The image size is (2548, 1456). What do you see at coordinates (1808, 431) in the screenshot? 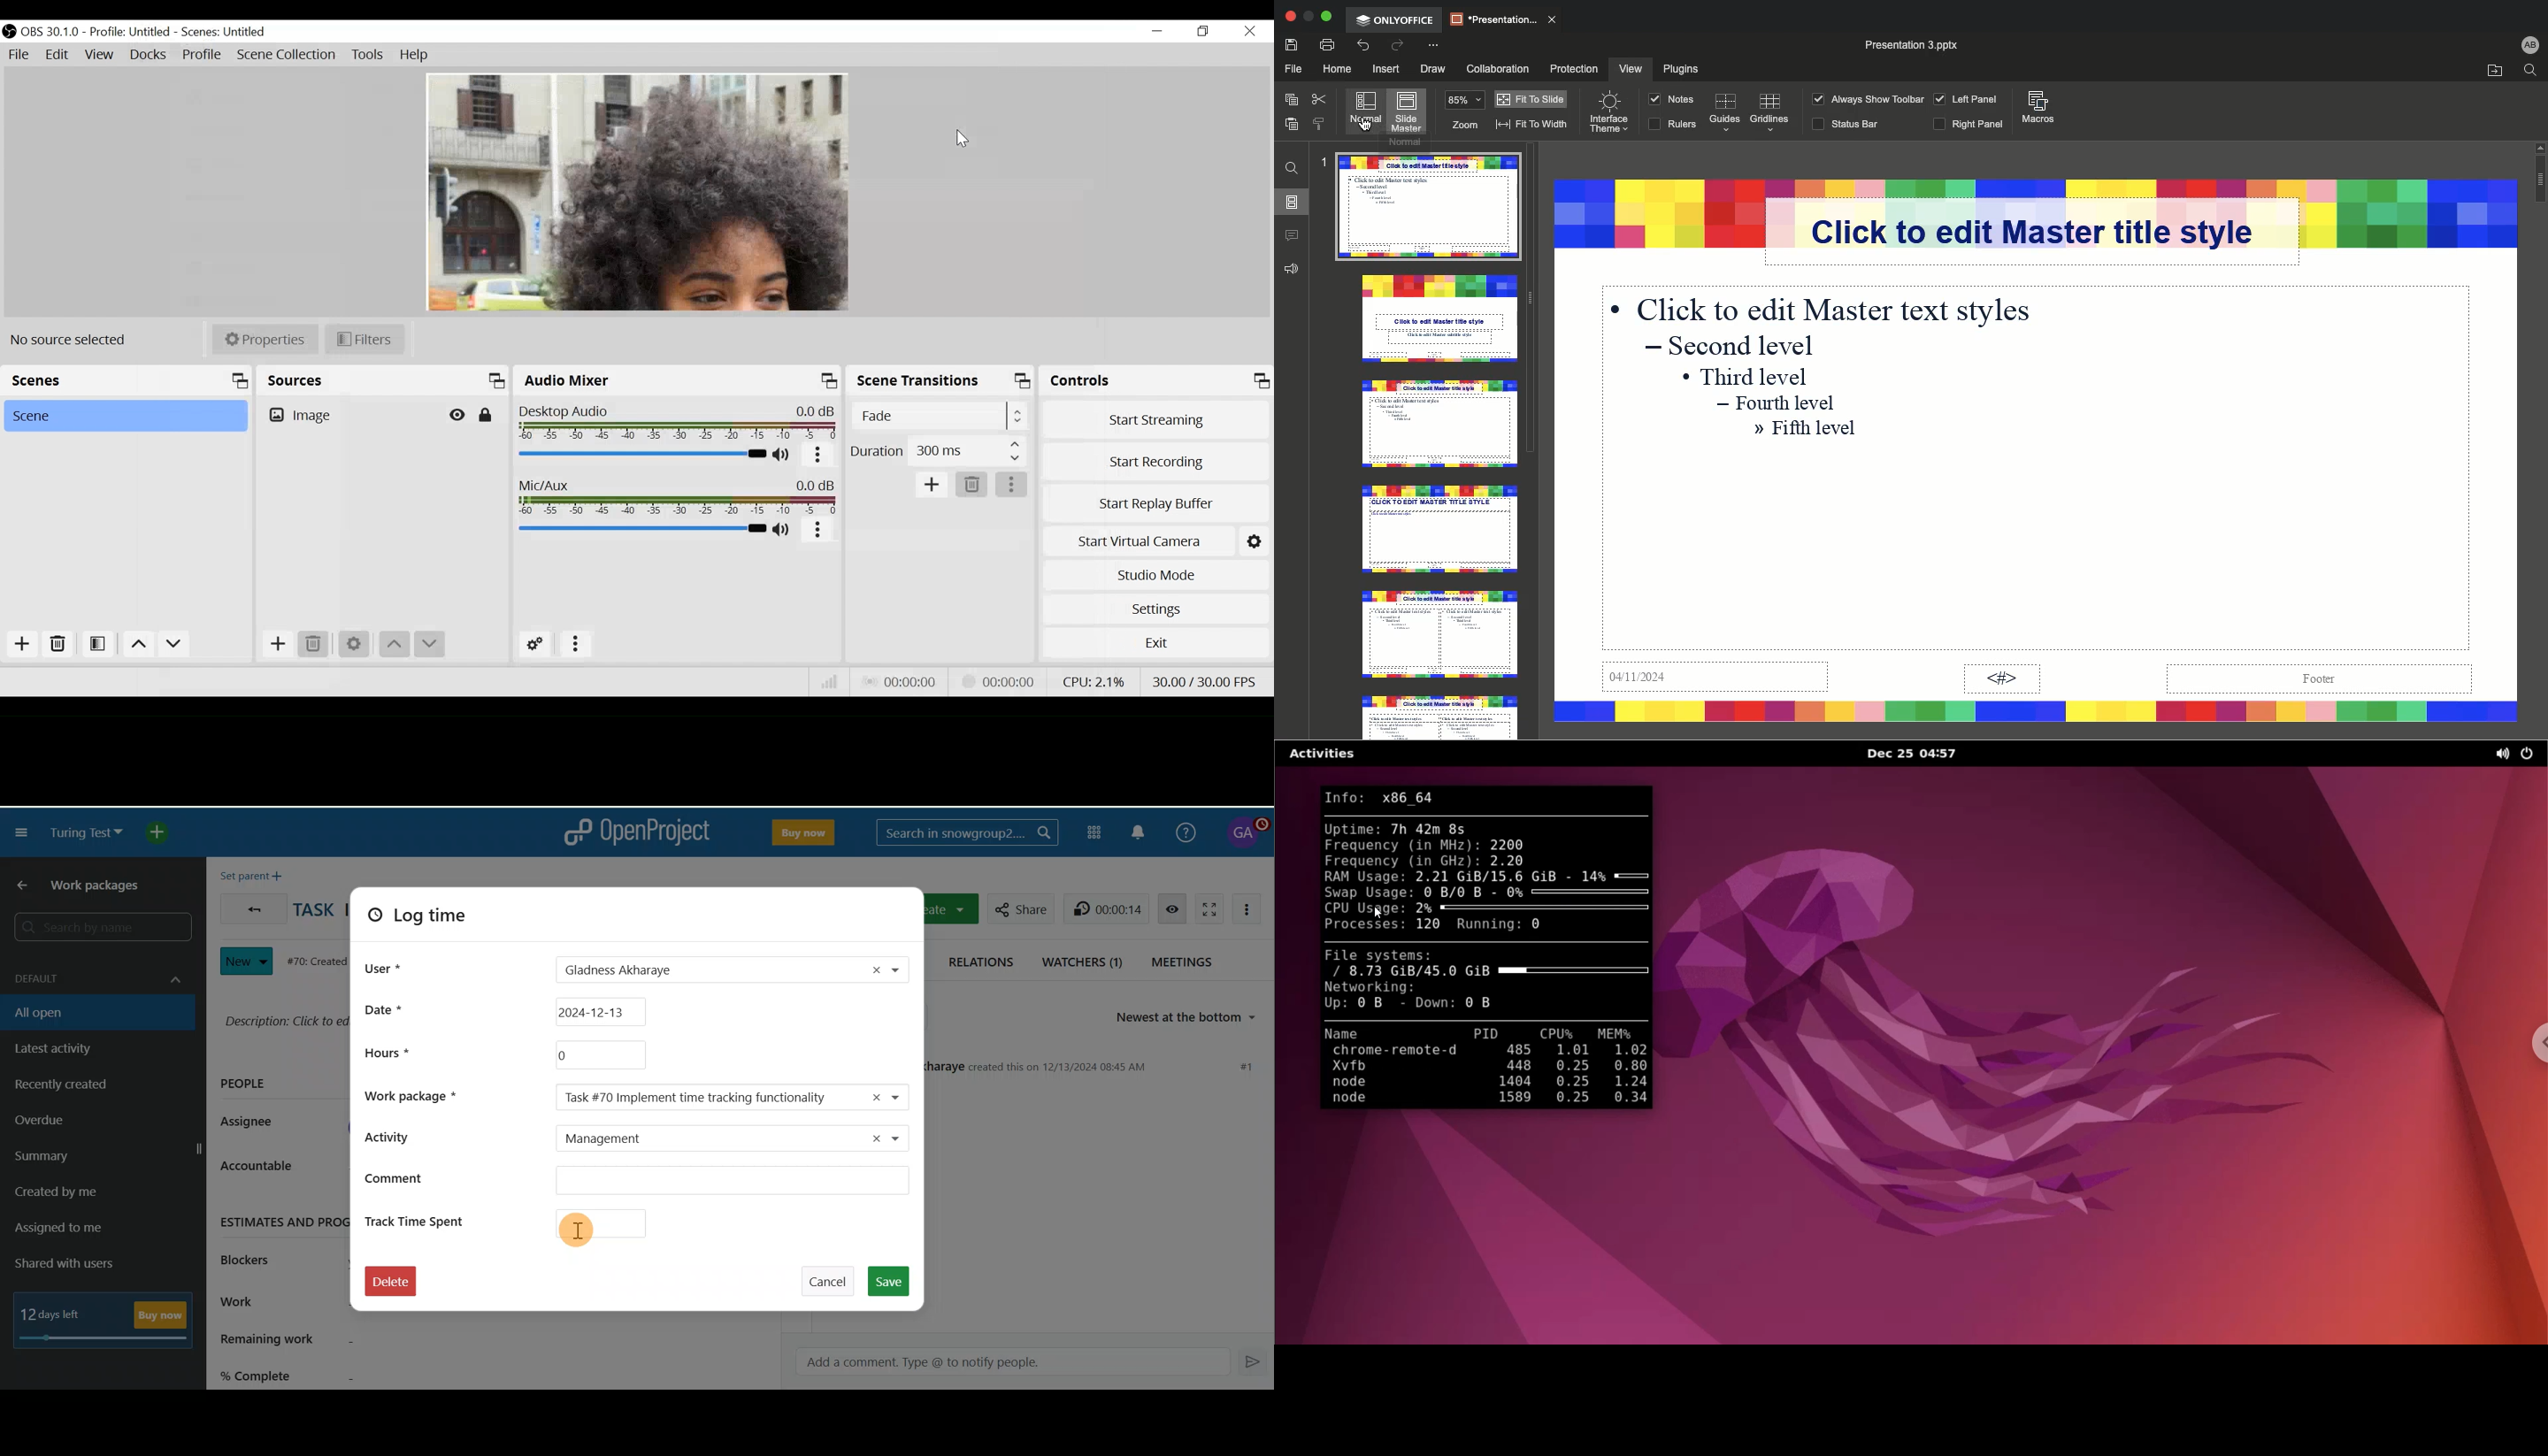
I see `«+ Fifth level` at bounding box center [1808, 431].